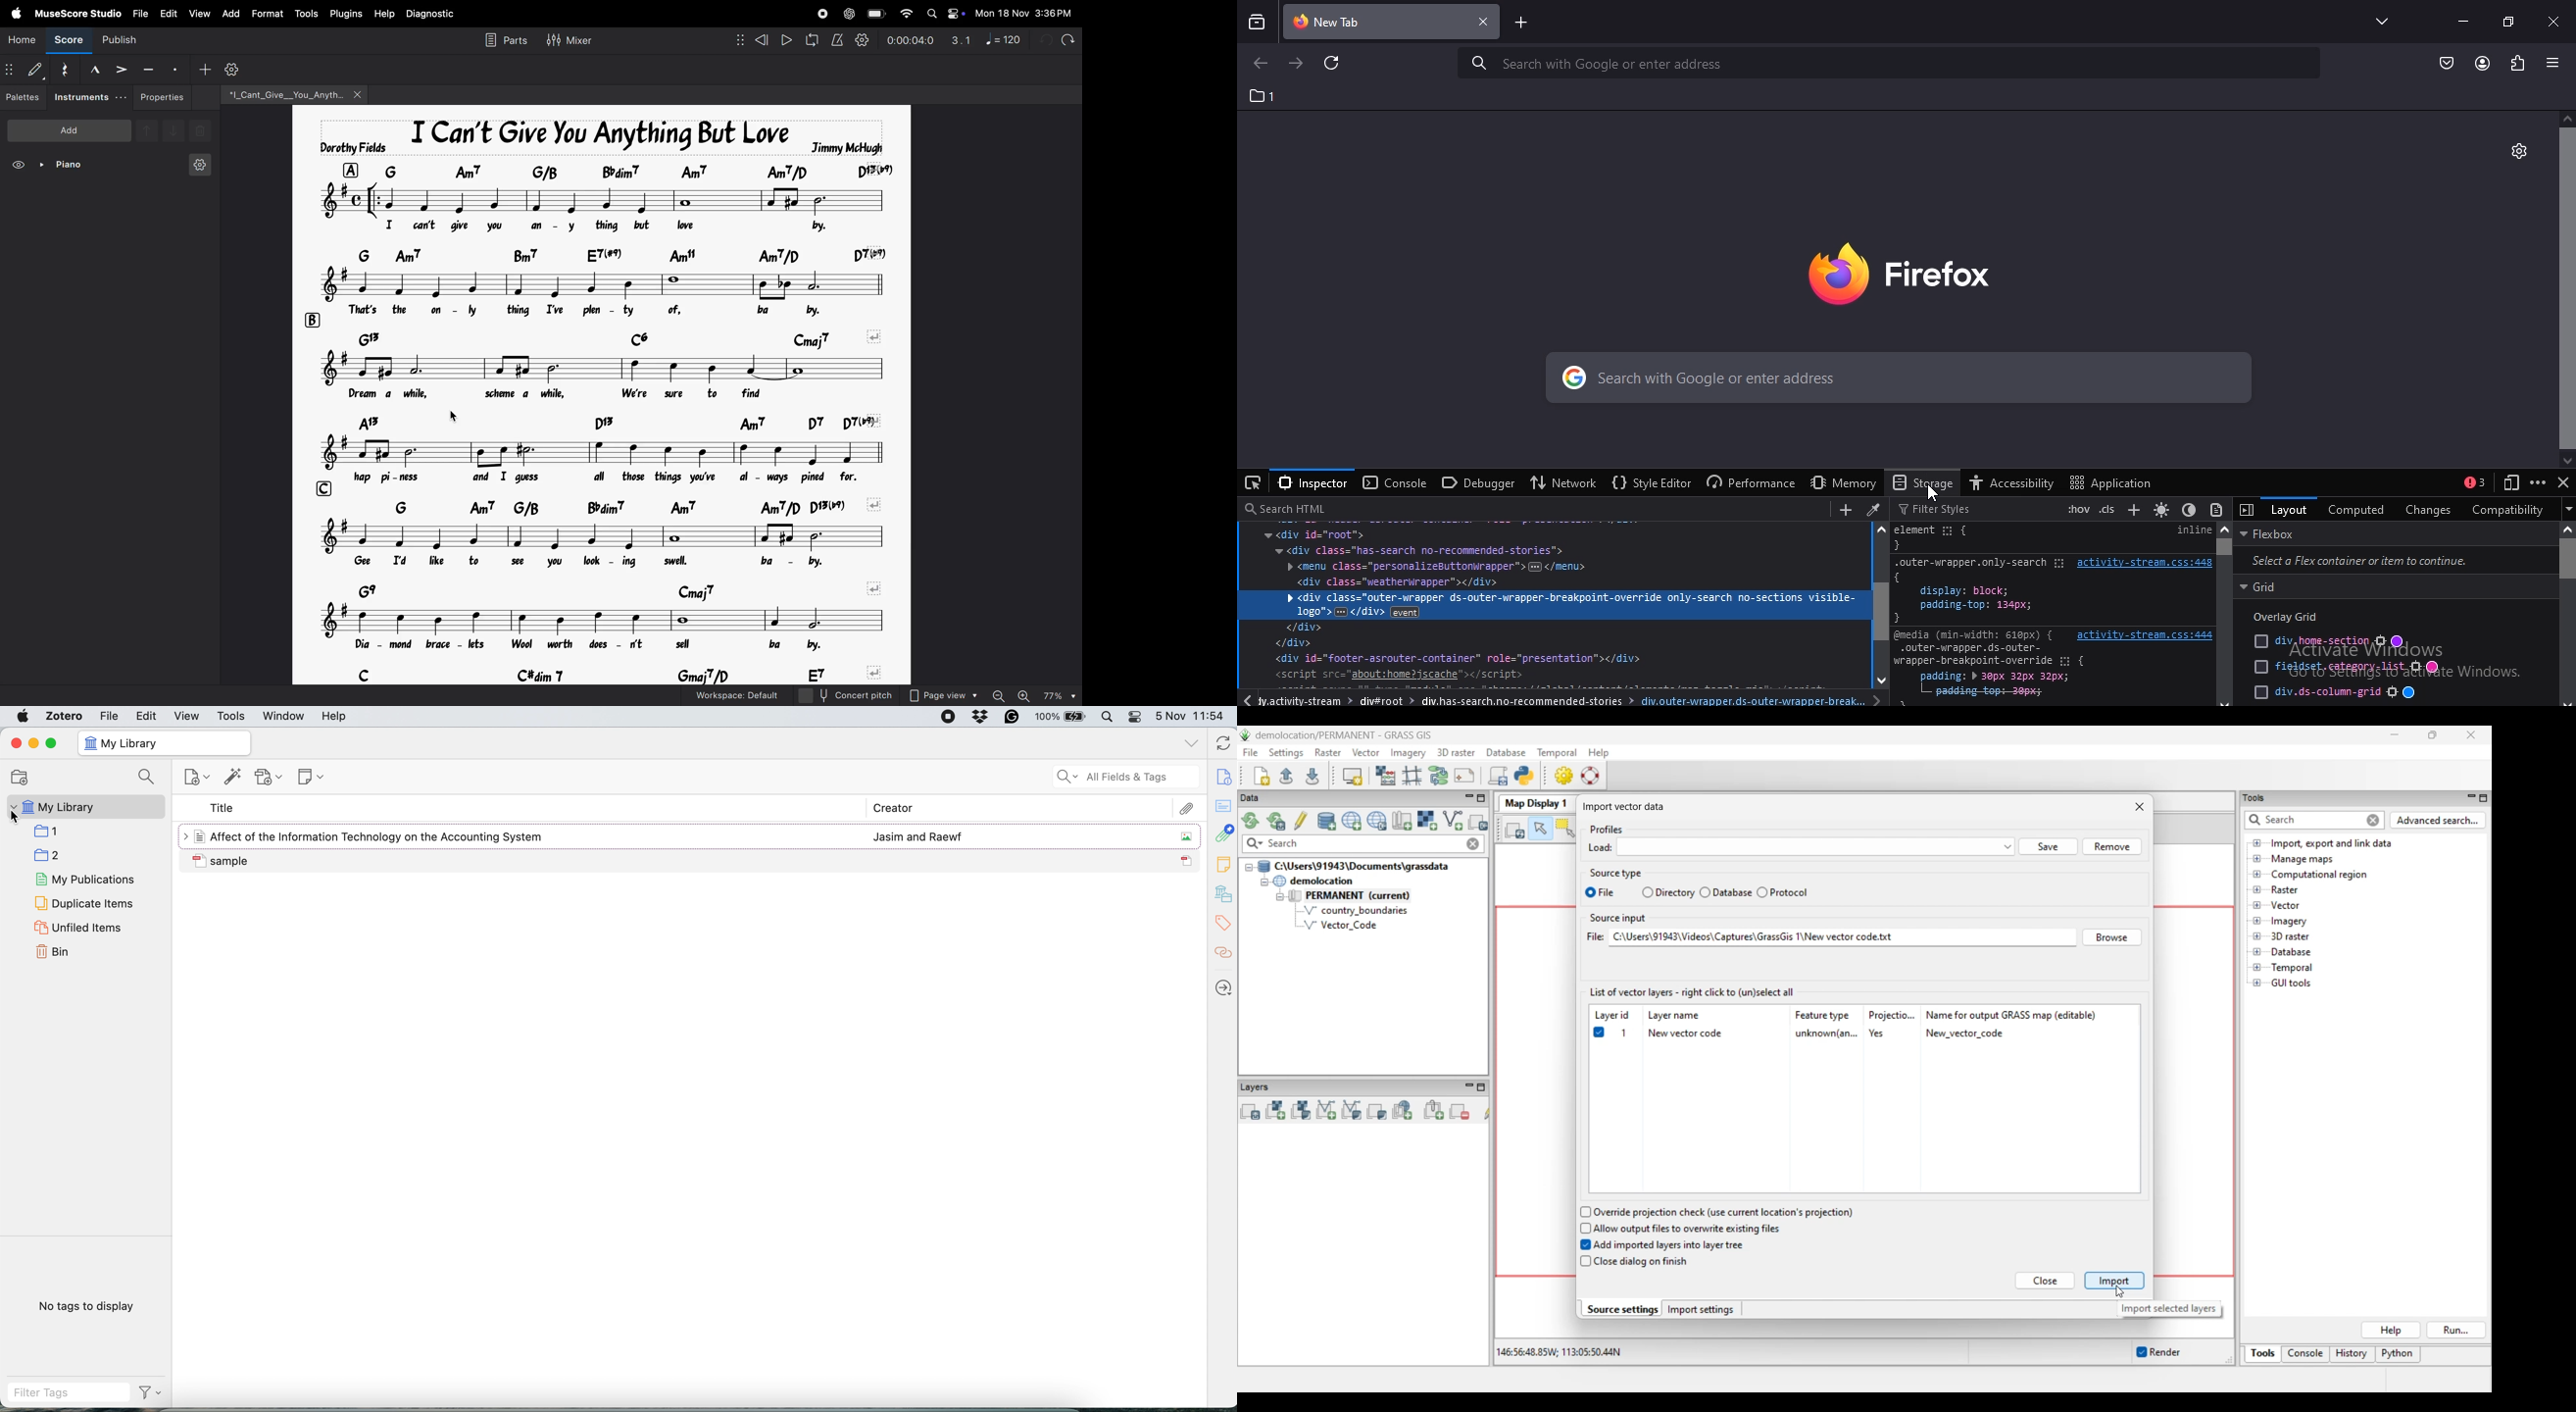  I want to click on apple widgets, so click(943, 13).